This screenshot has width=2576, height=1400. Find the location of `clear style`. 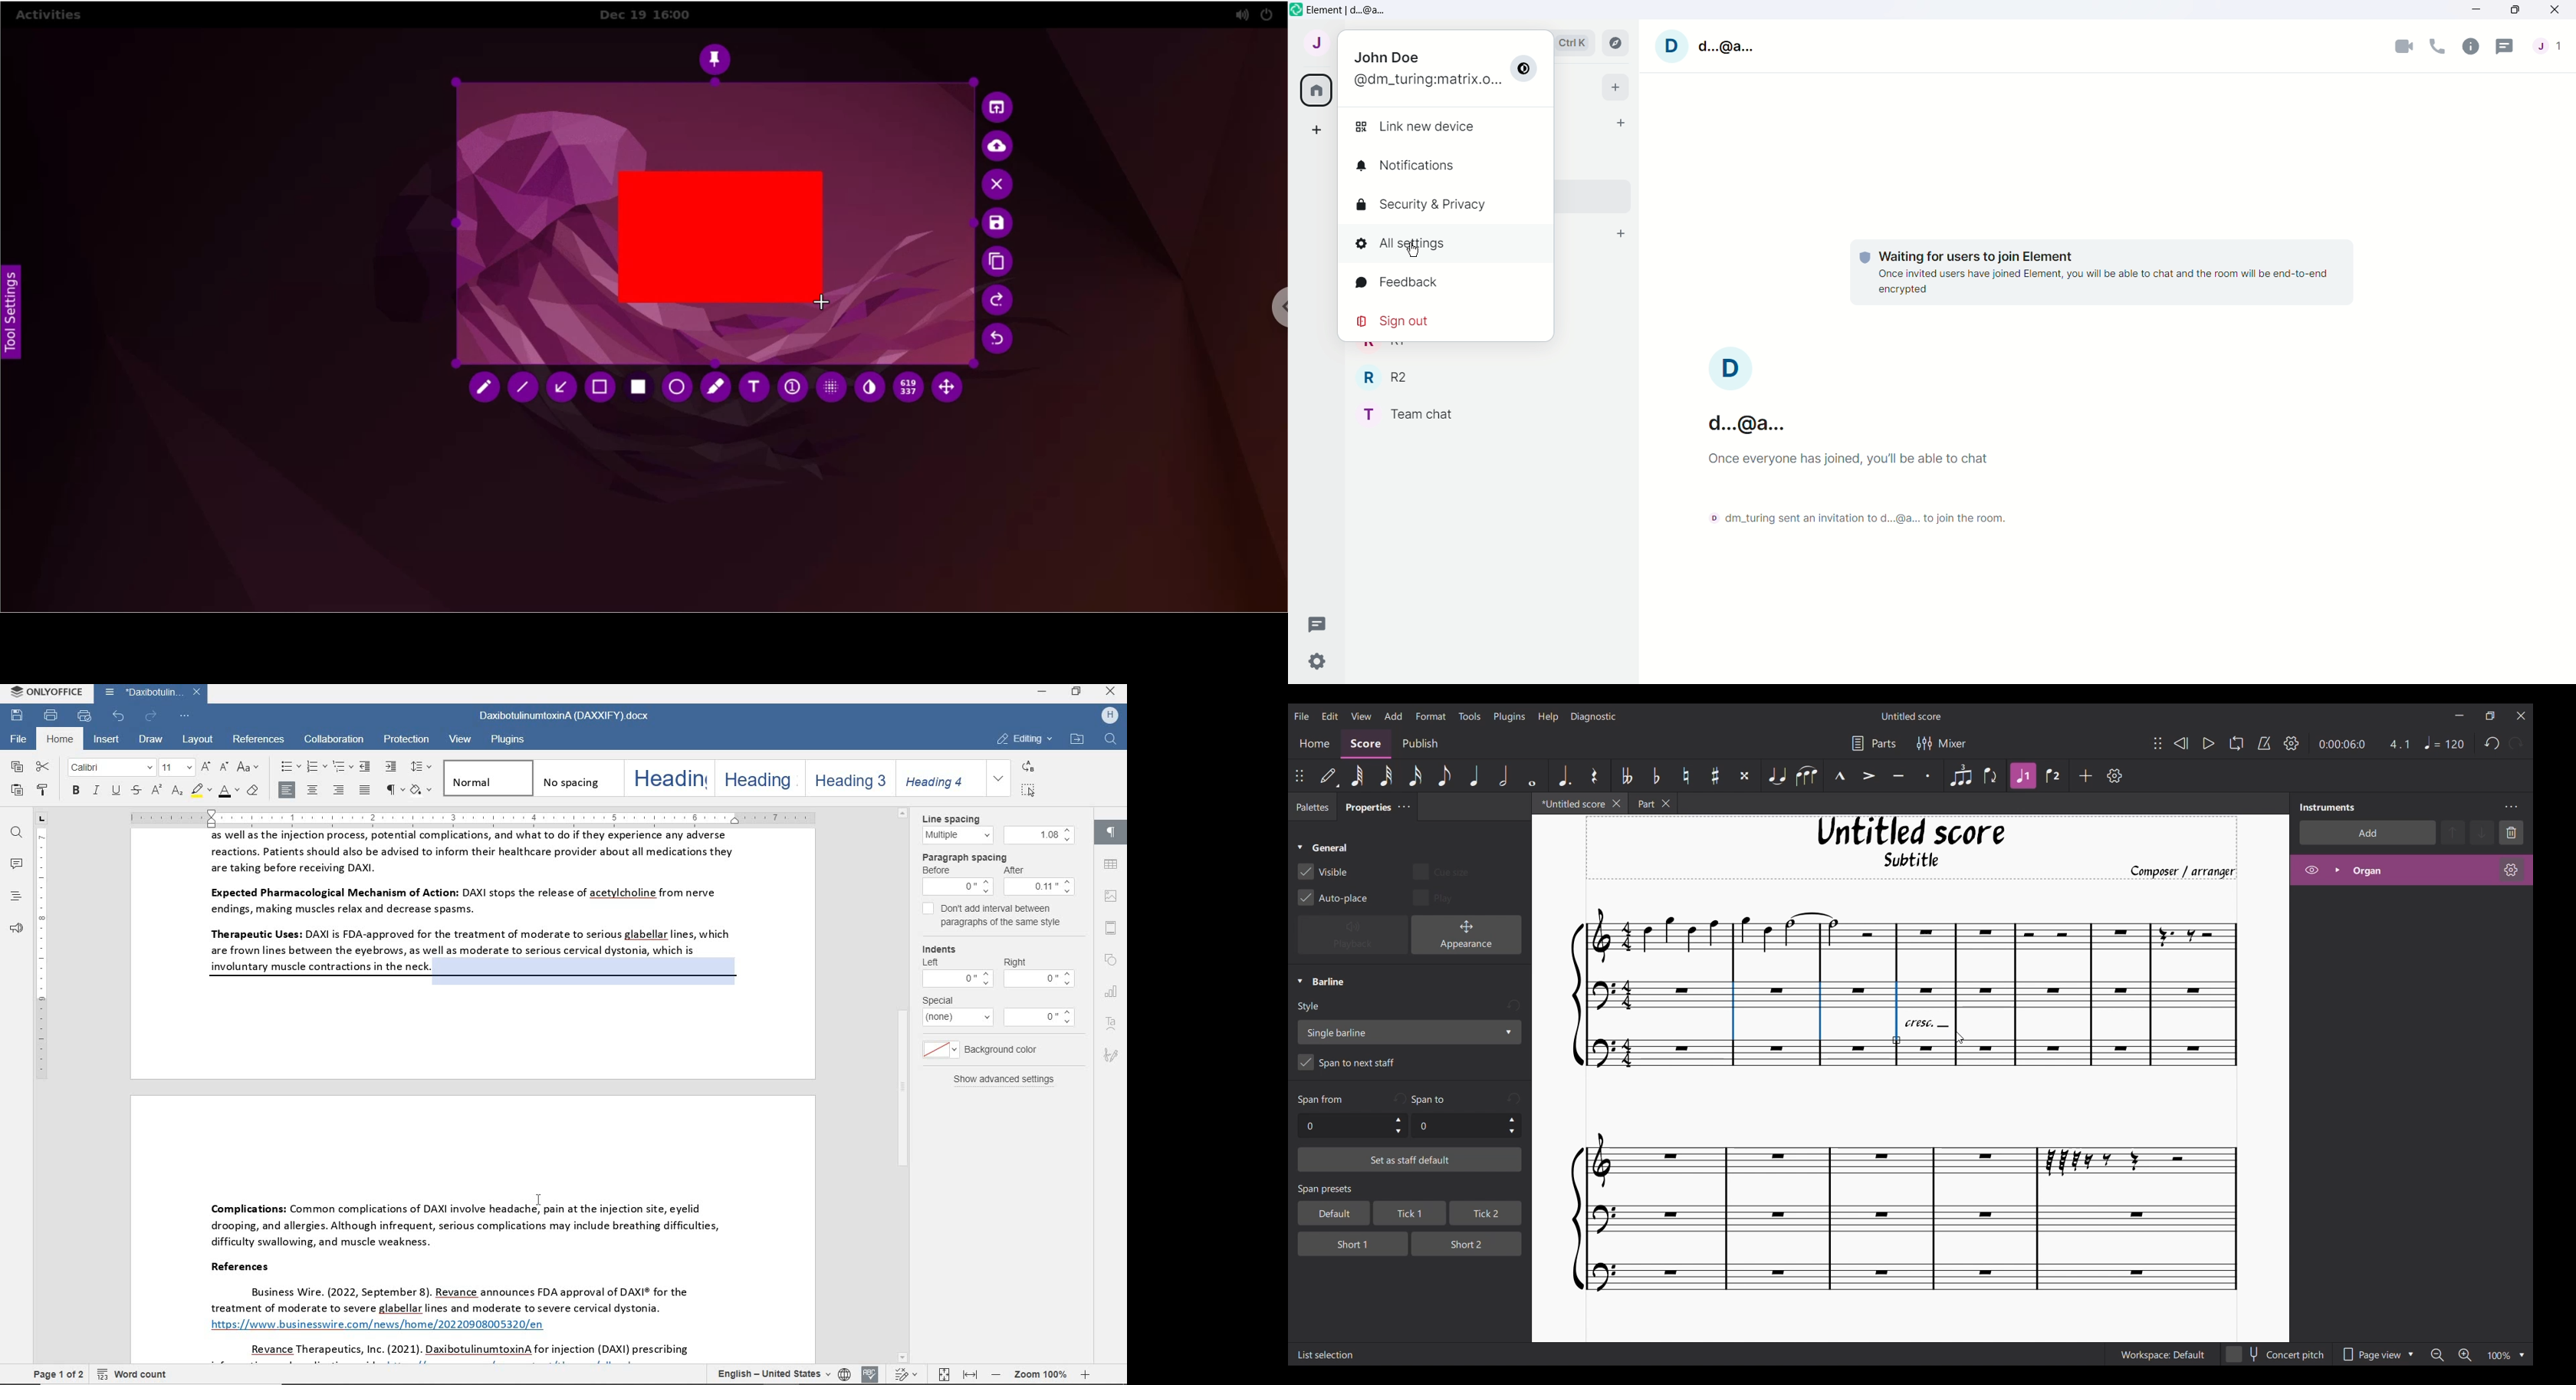

clear style is located at coordinates (253, 792).